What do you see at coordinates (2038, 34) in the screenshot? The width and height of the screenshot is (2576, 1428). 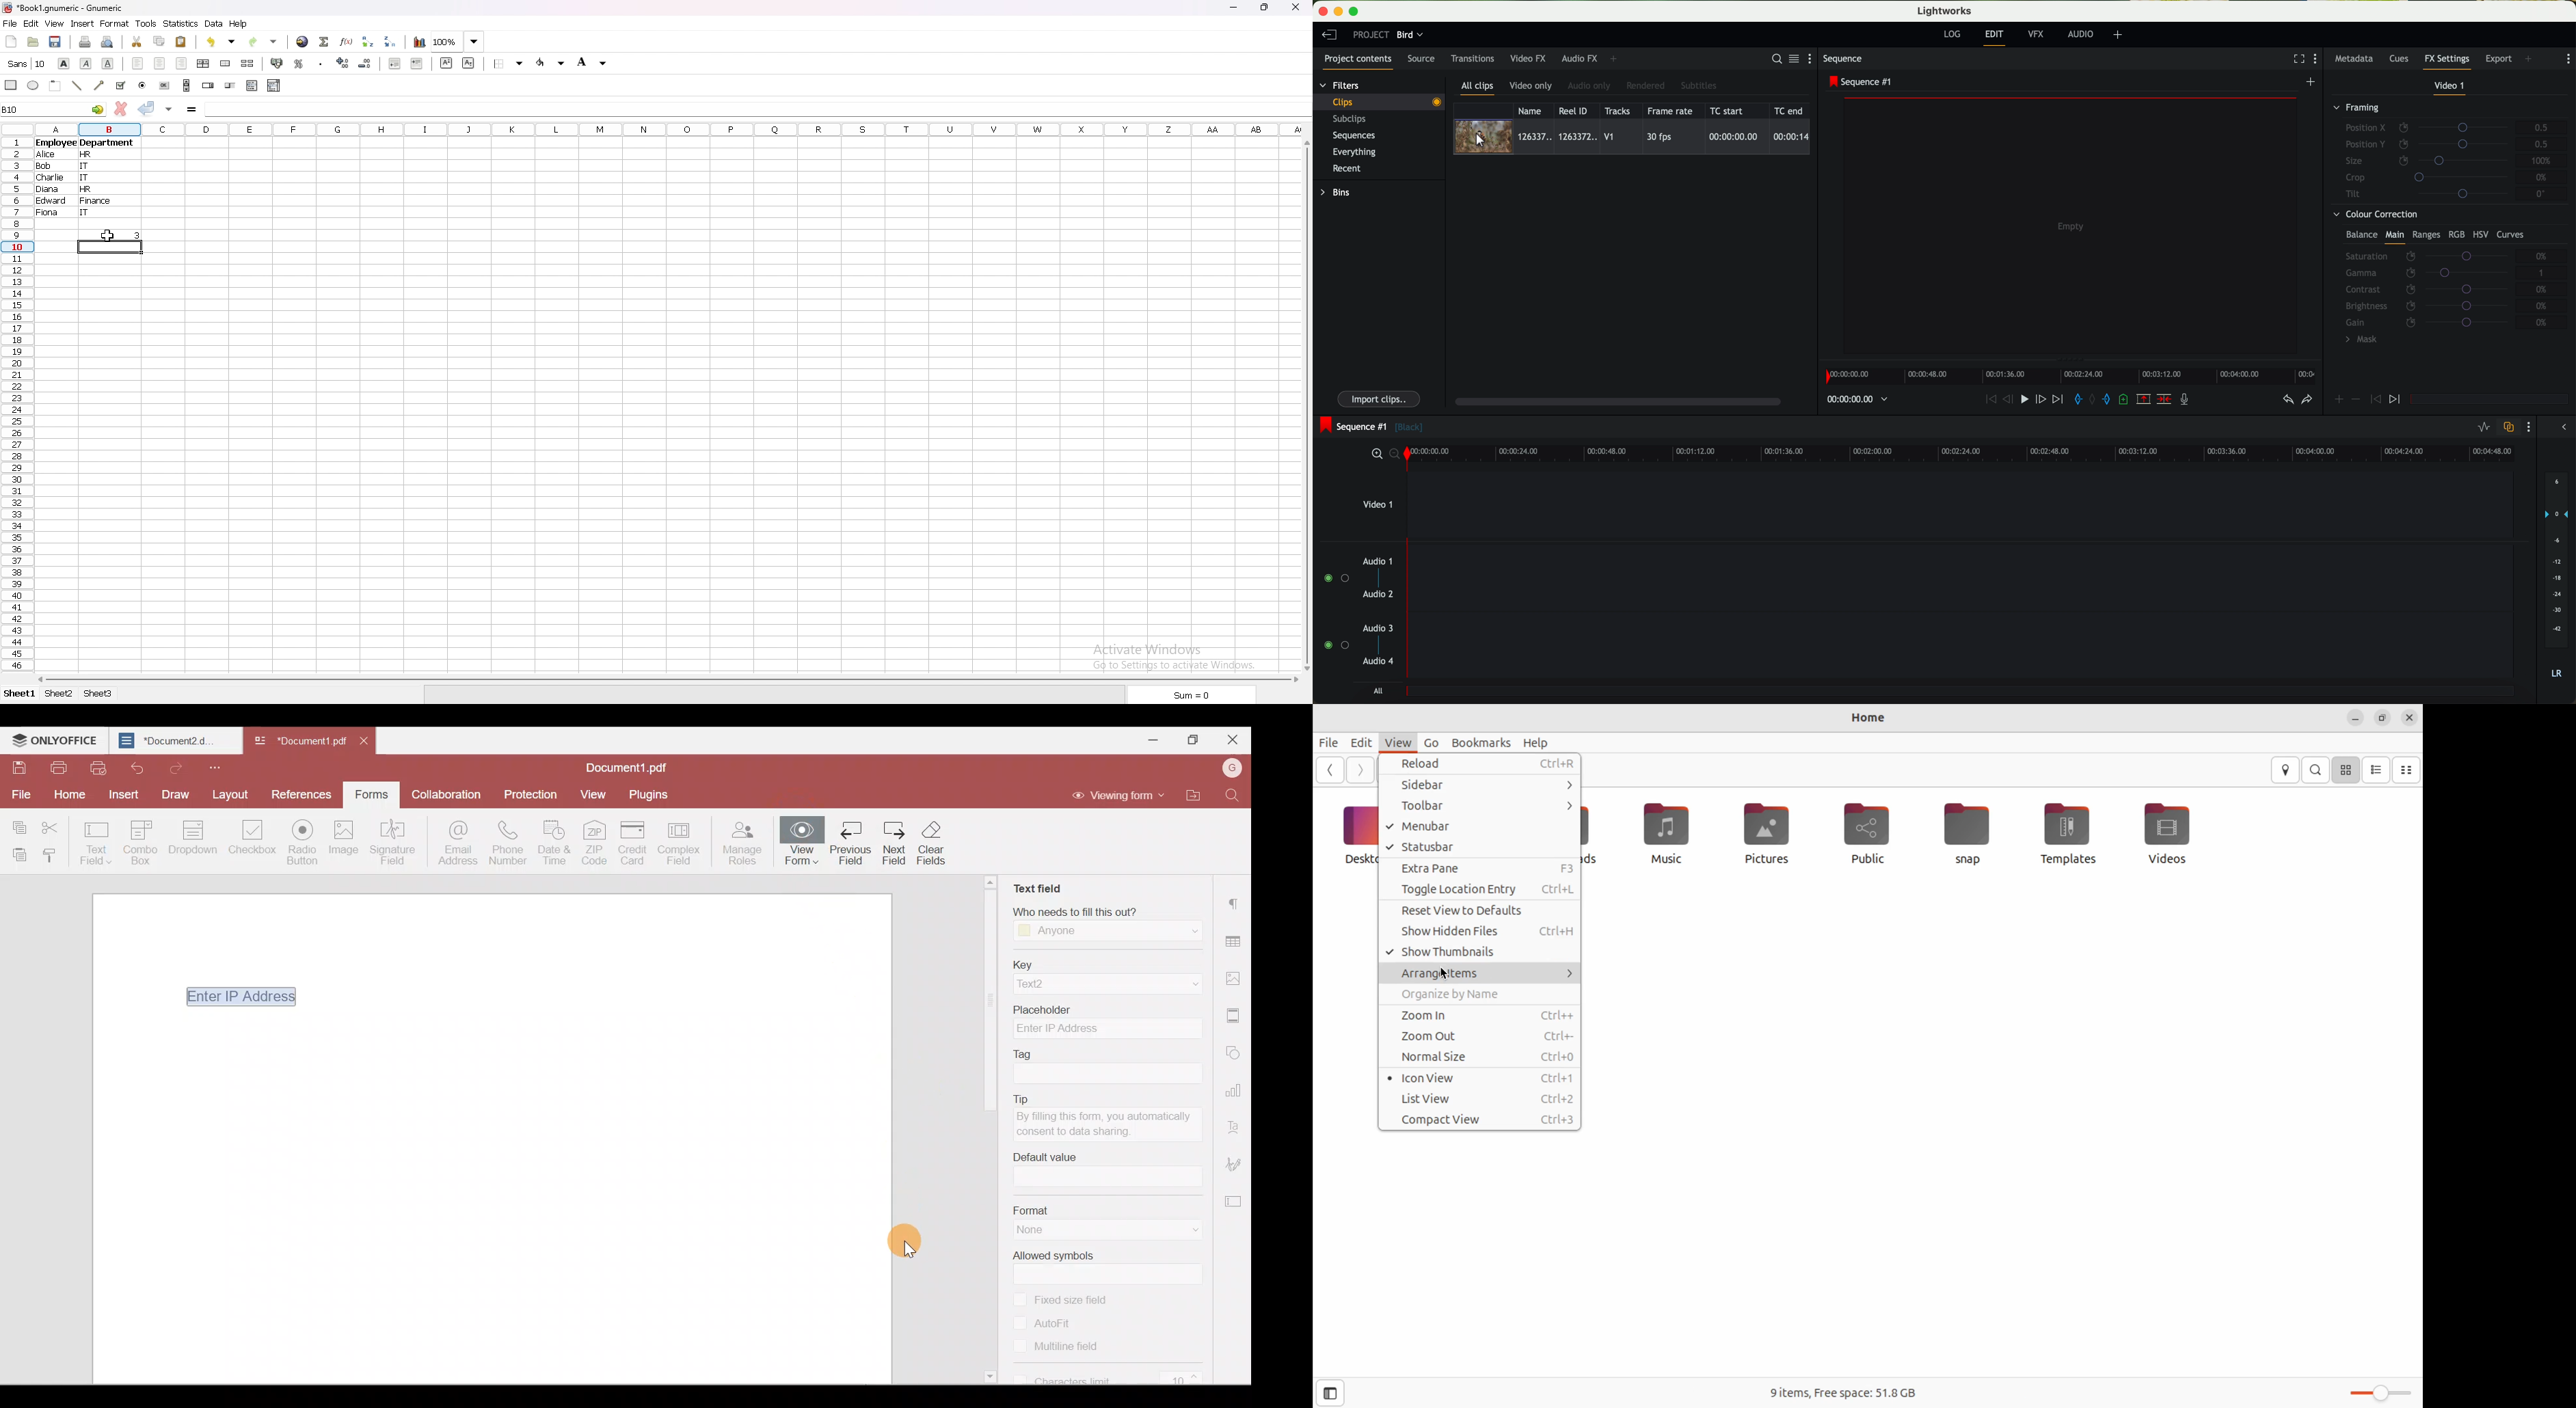 I see `VFX` at bounding box center [2038, 34].